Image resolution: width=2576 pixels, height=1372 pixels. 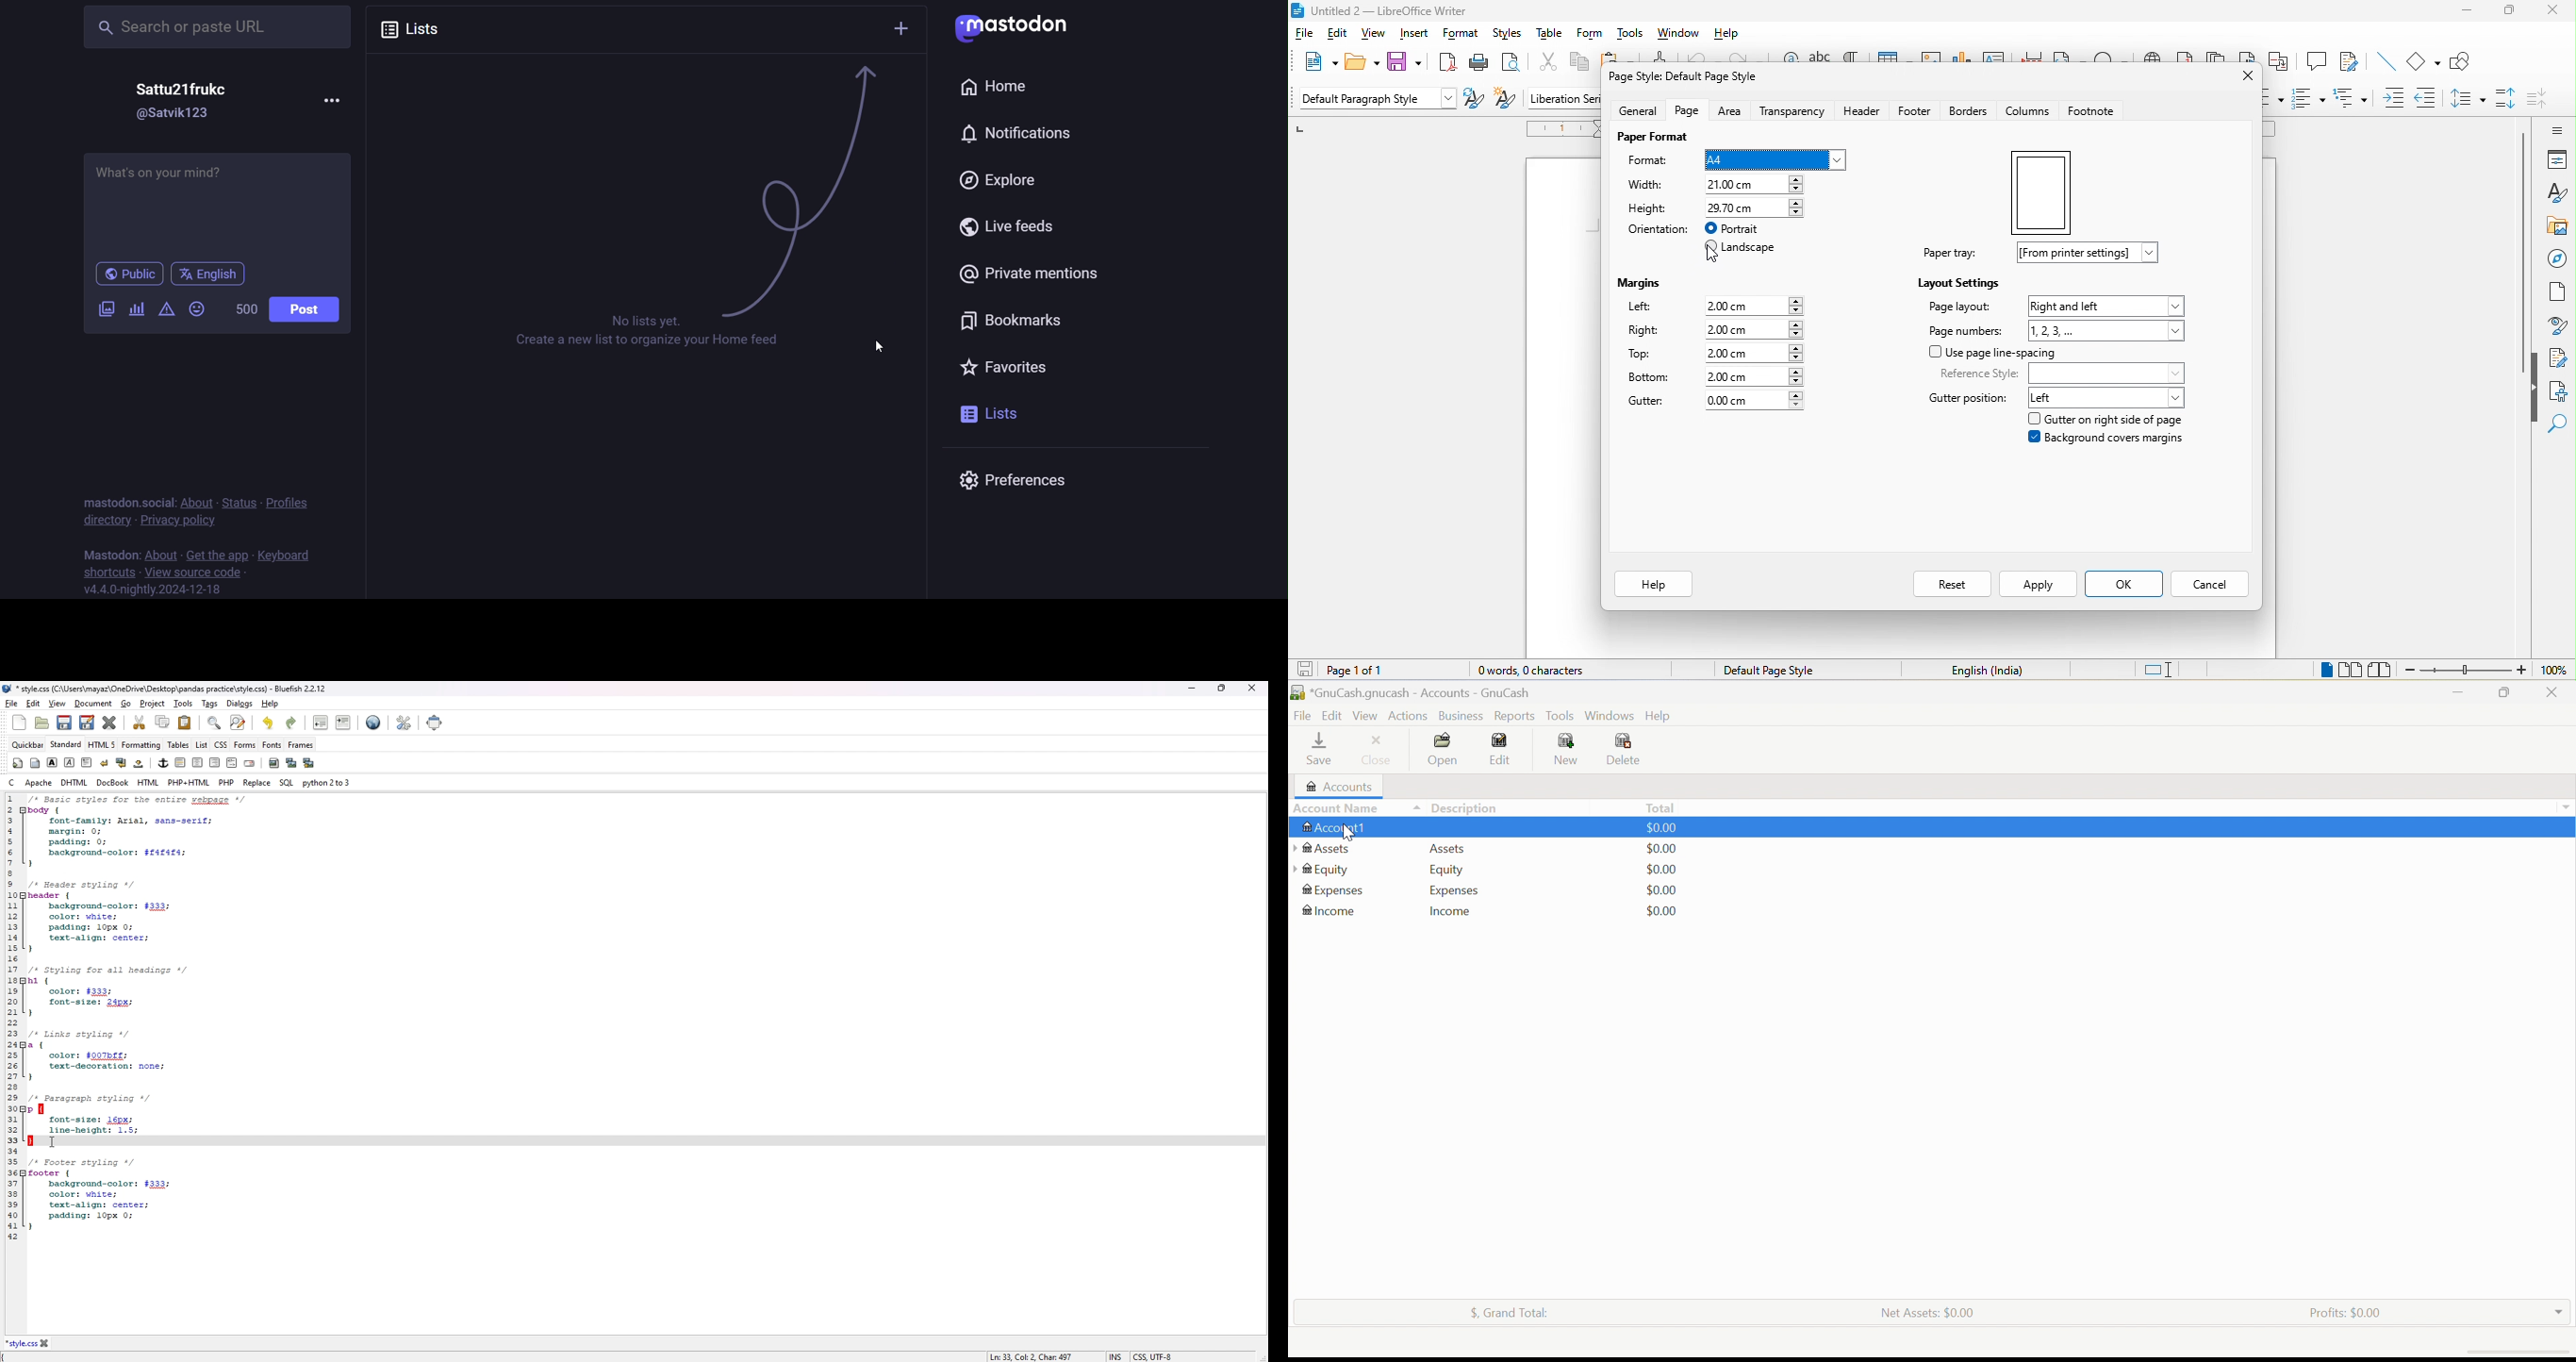 I want to click on apache, so click(x=39, y=782).